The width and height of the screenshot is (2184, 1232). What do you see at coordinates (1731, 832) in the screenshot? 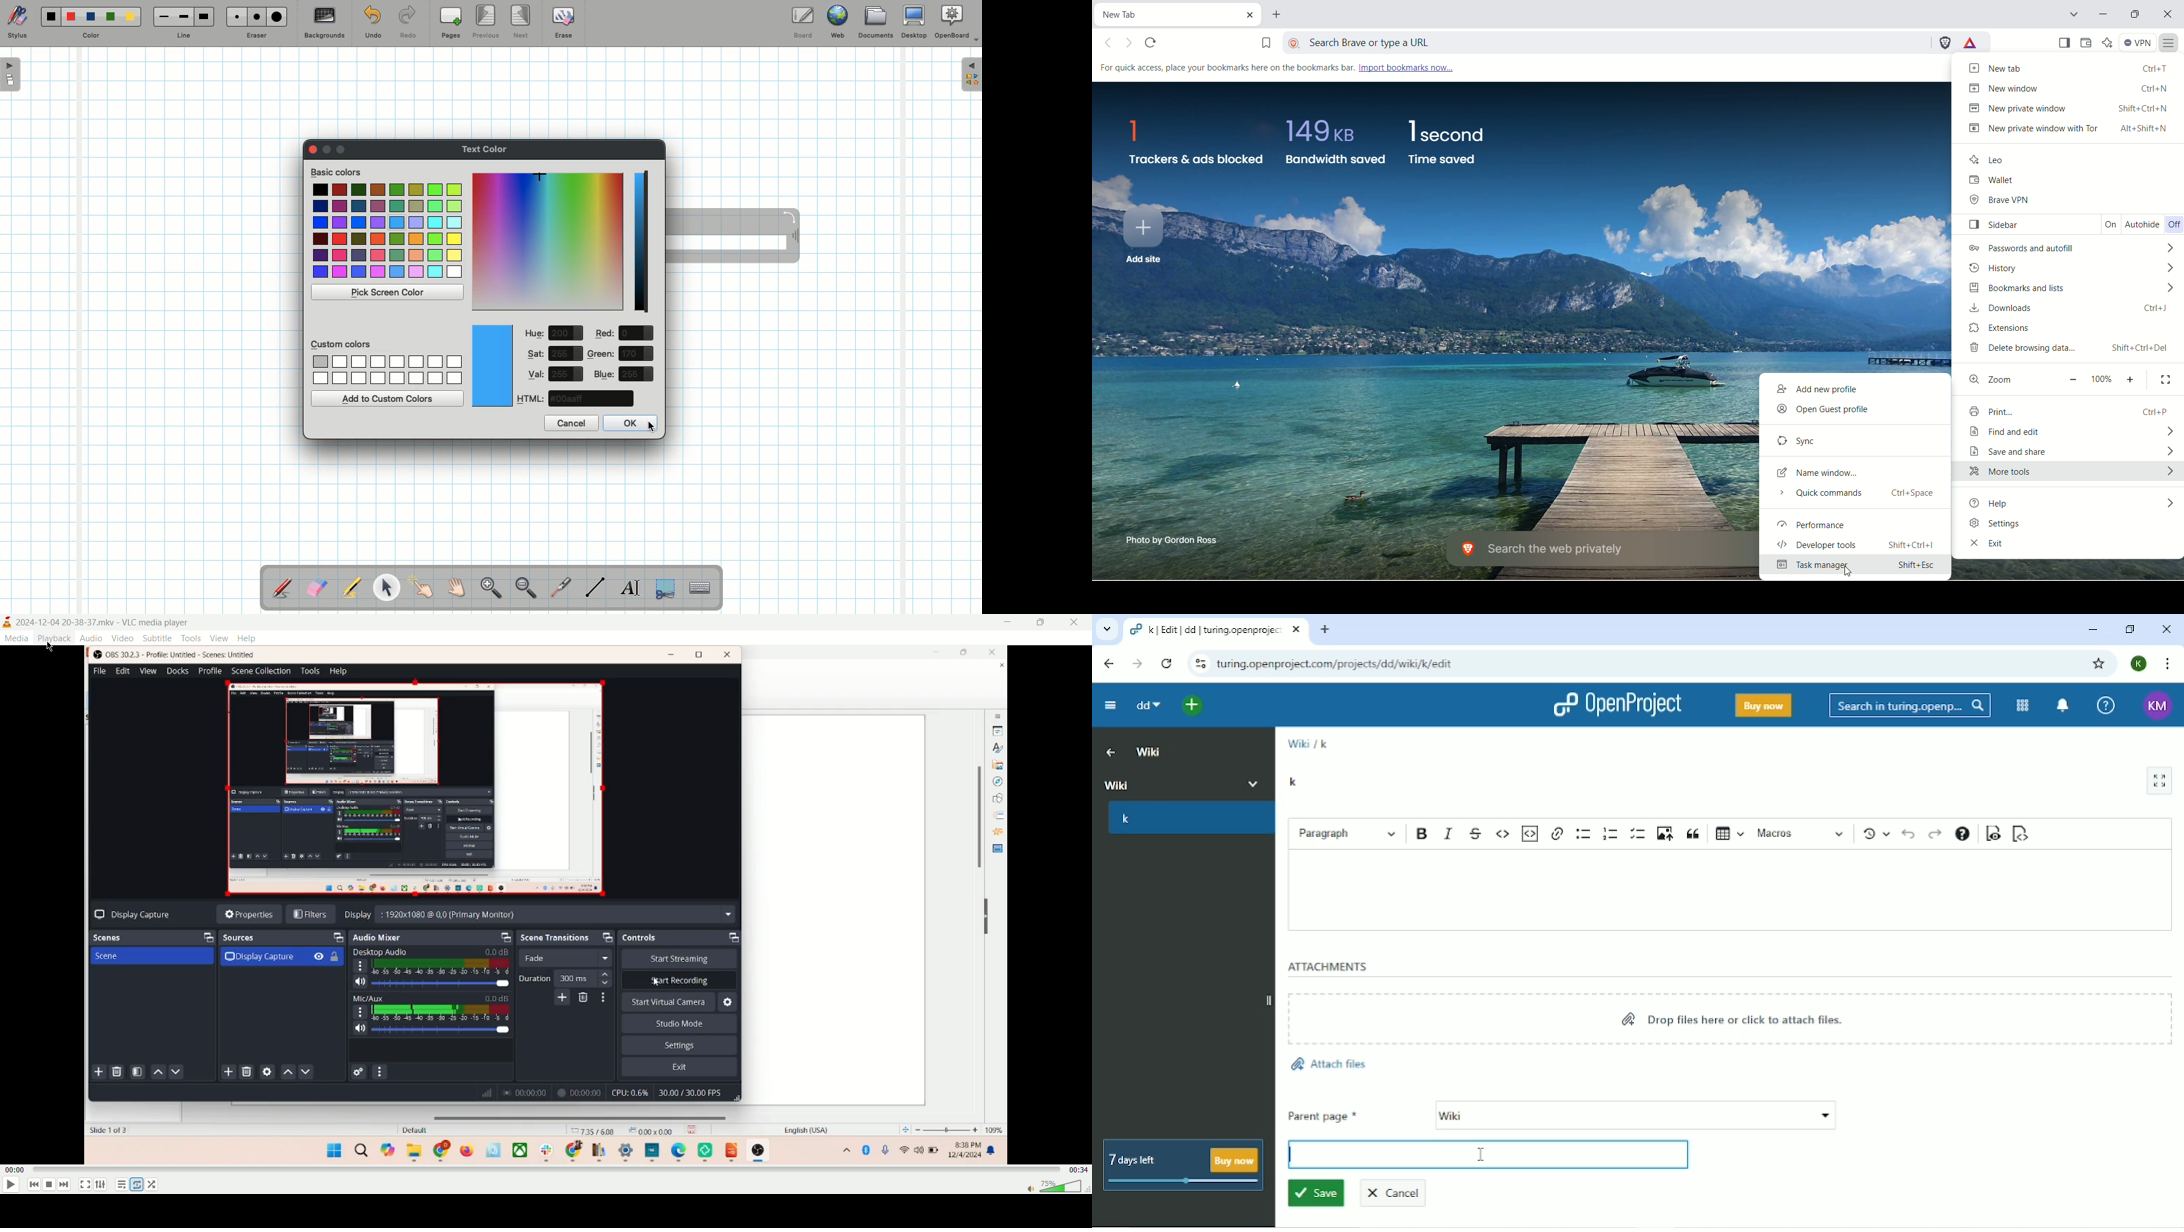
I see `Insert table` at bounding box center [1731, 832].